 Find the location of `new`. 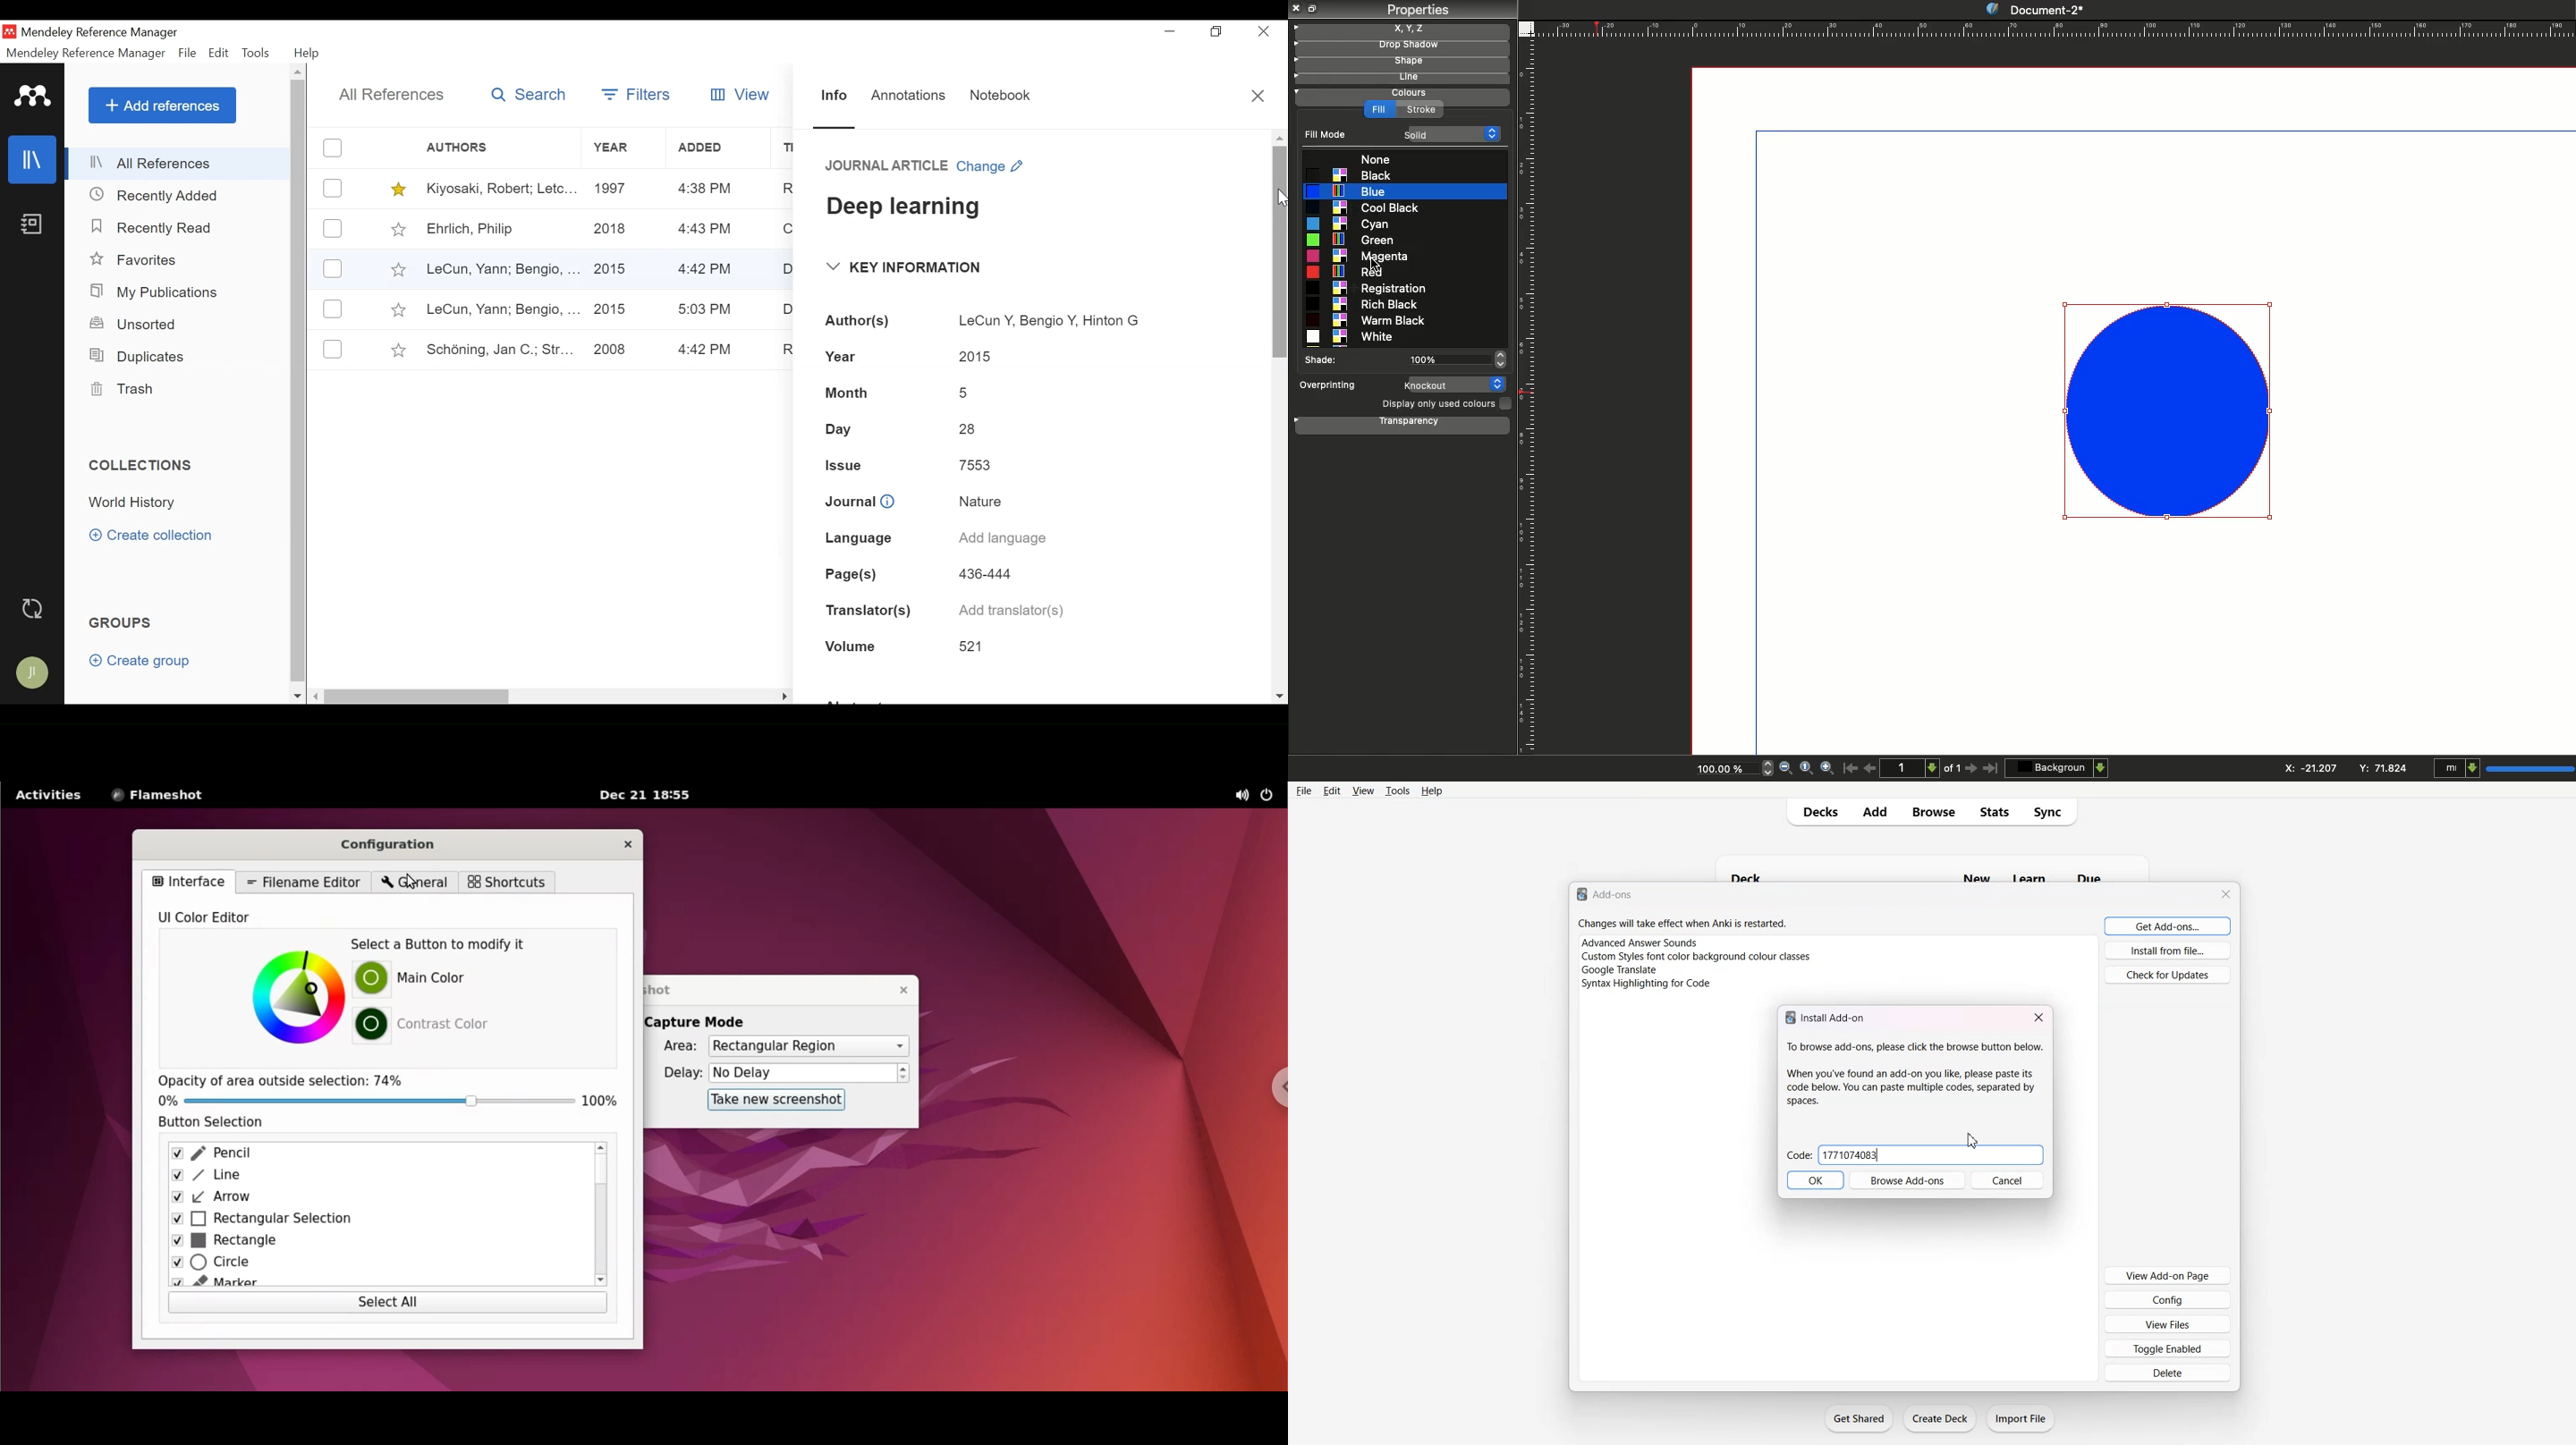

new is located at coordinates (1978, 877).